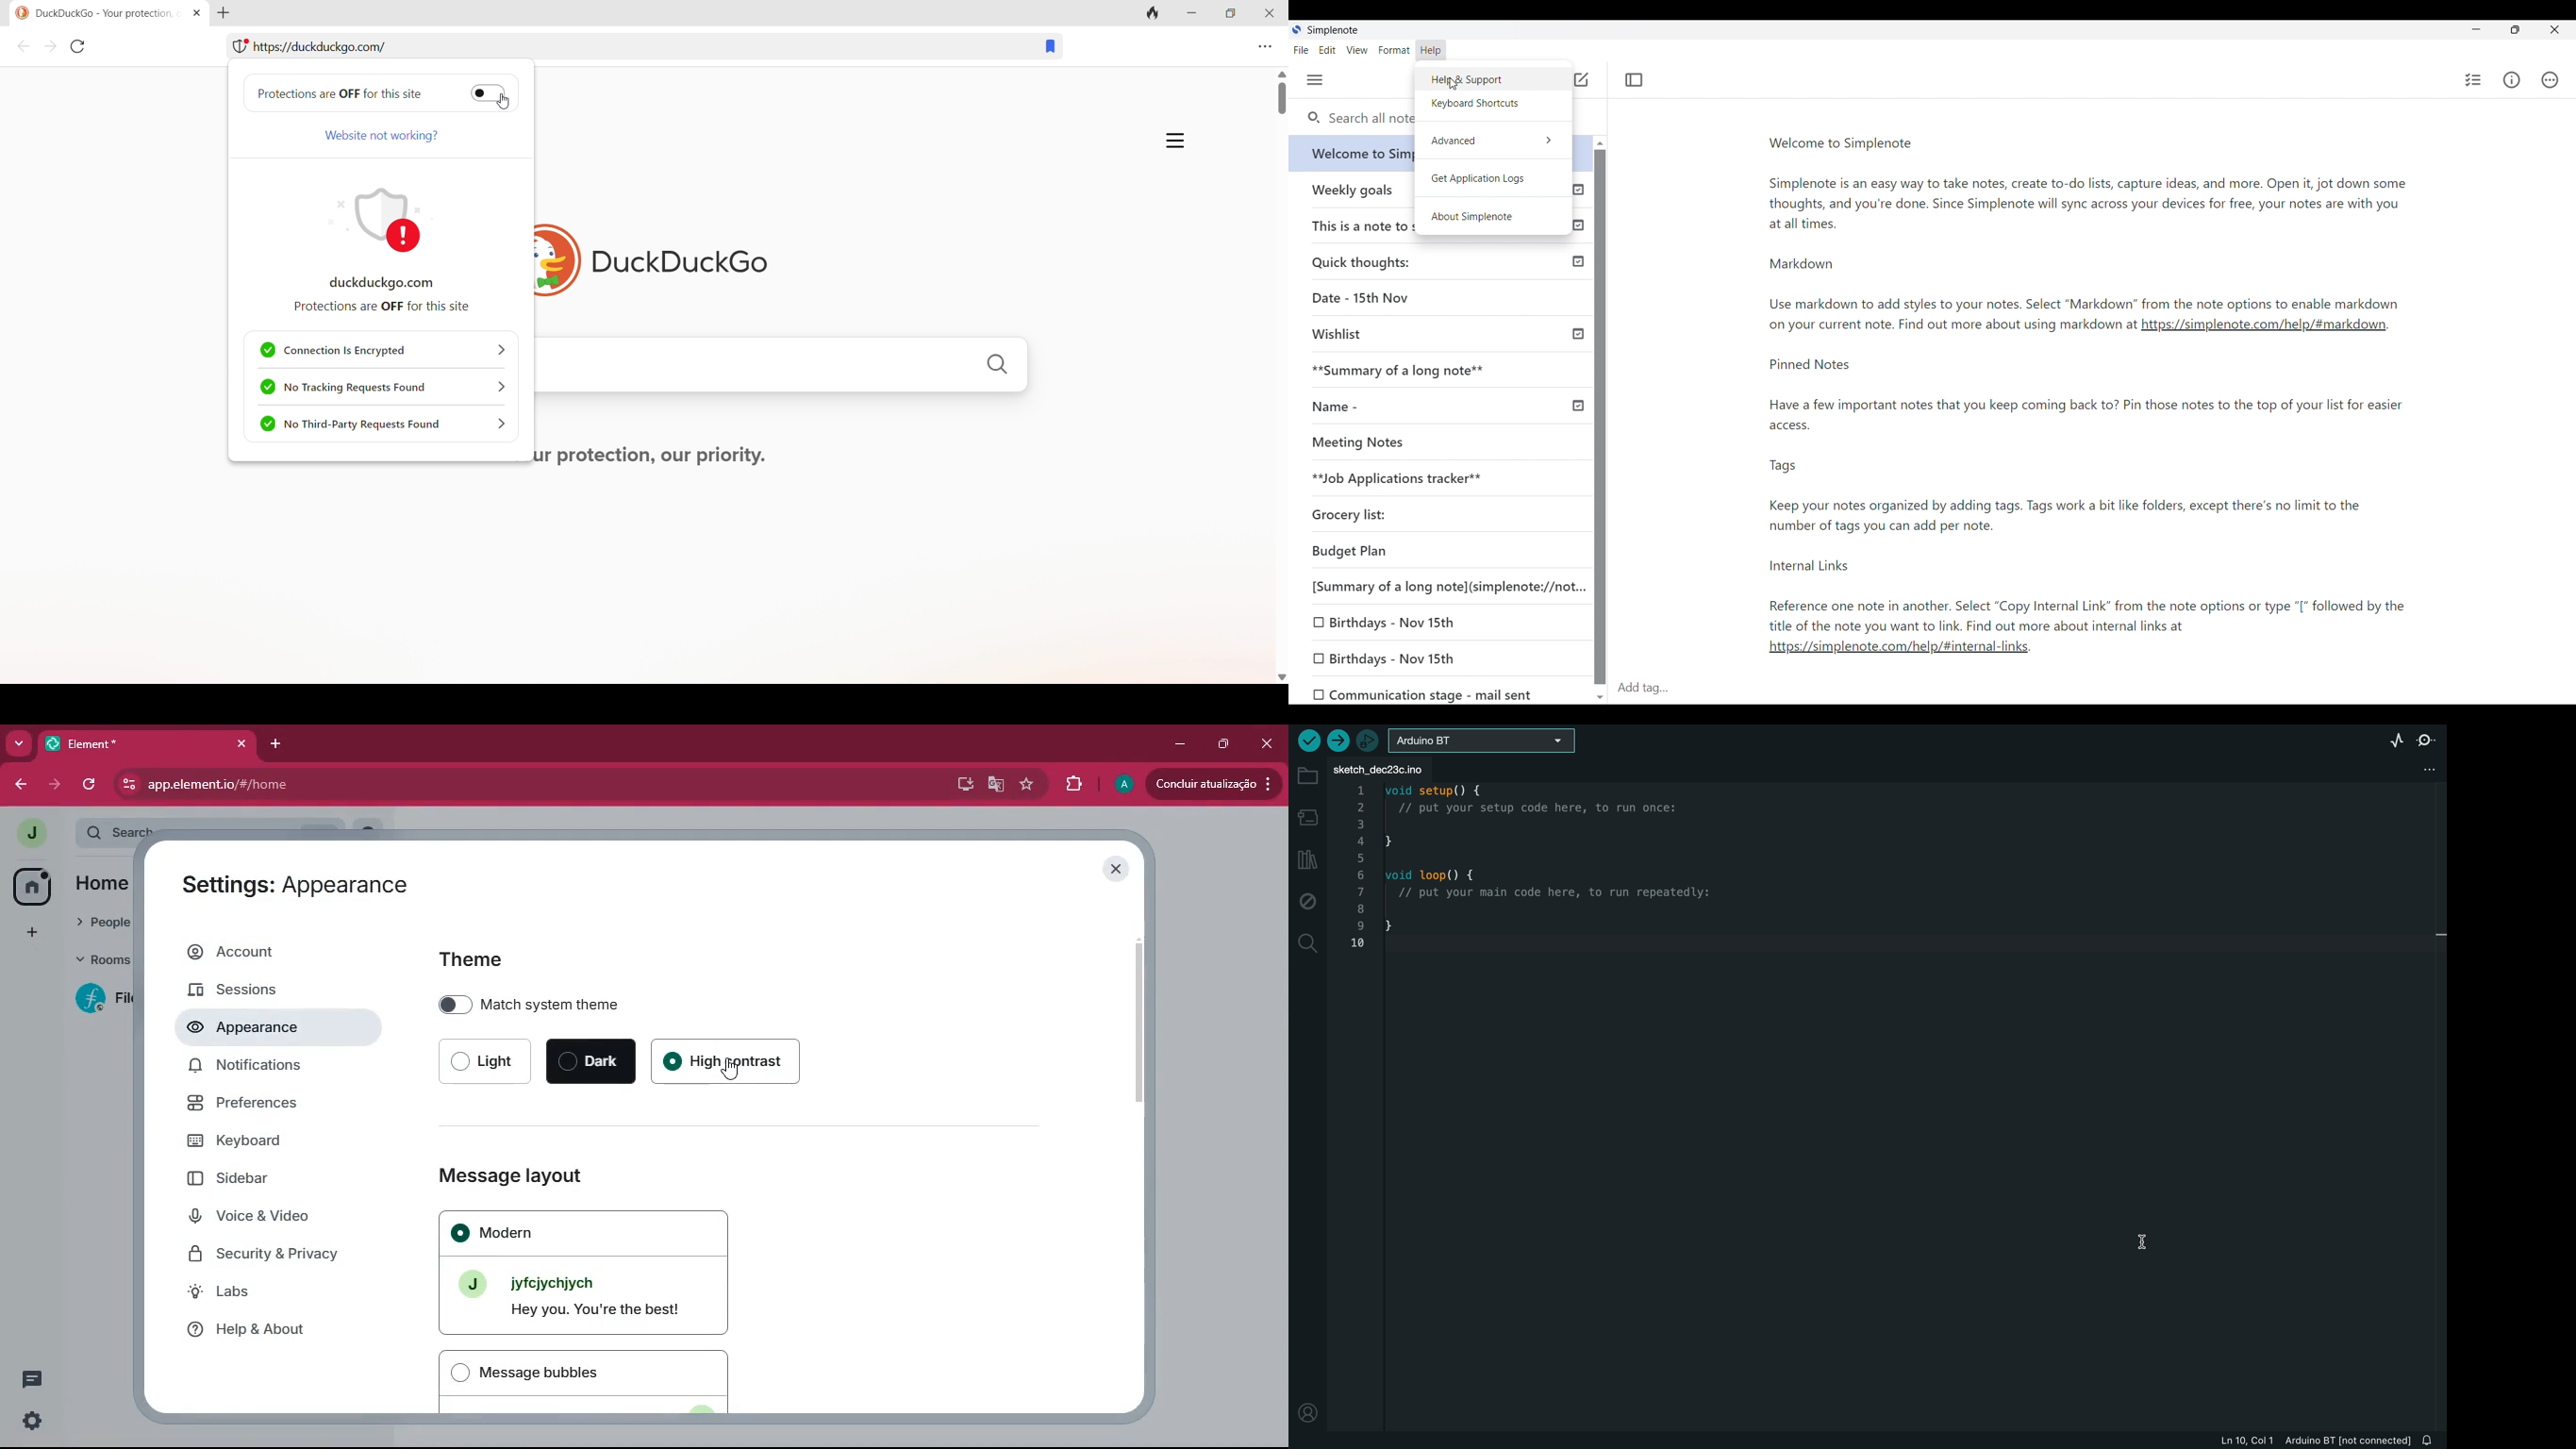 Image resolution: width=2576 pixels, height=1456 pixels. I want to click on scroll bar, so click(1139, 1023).